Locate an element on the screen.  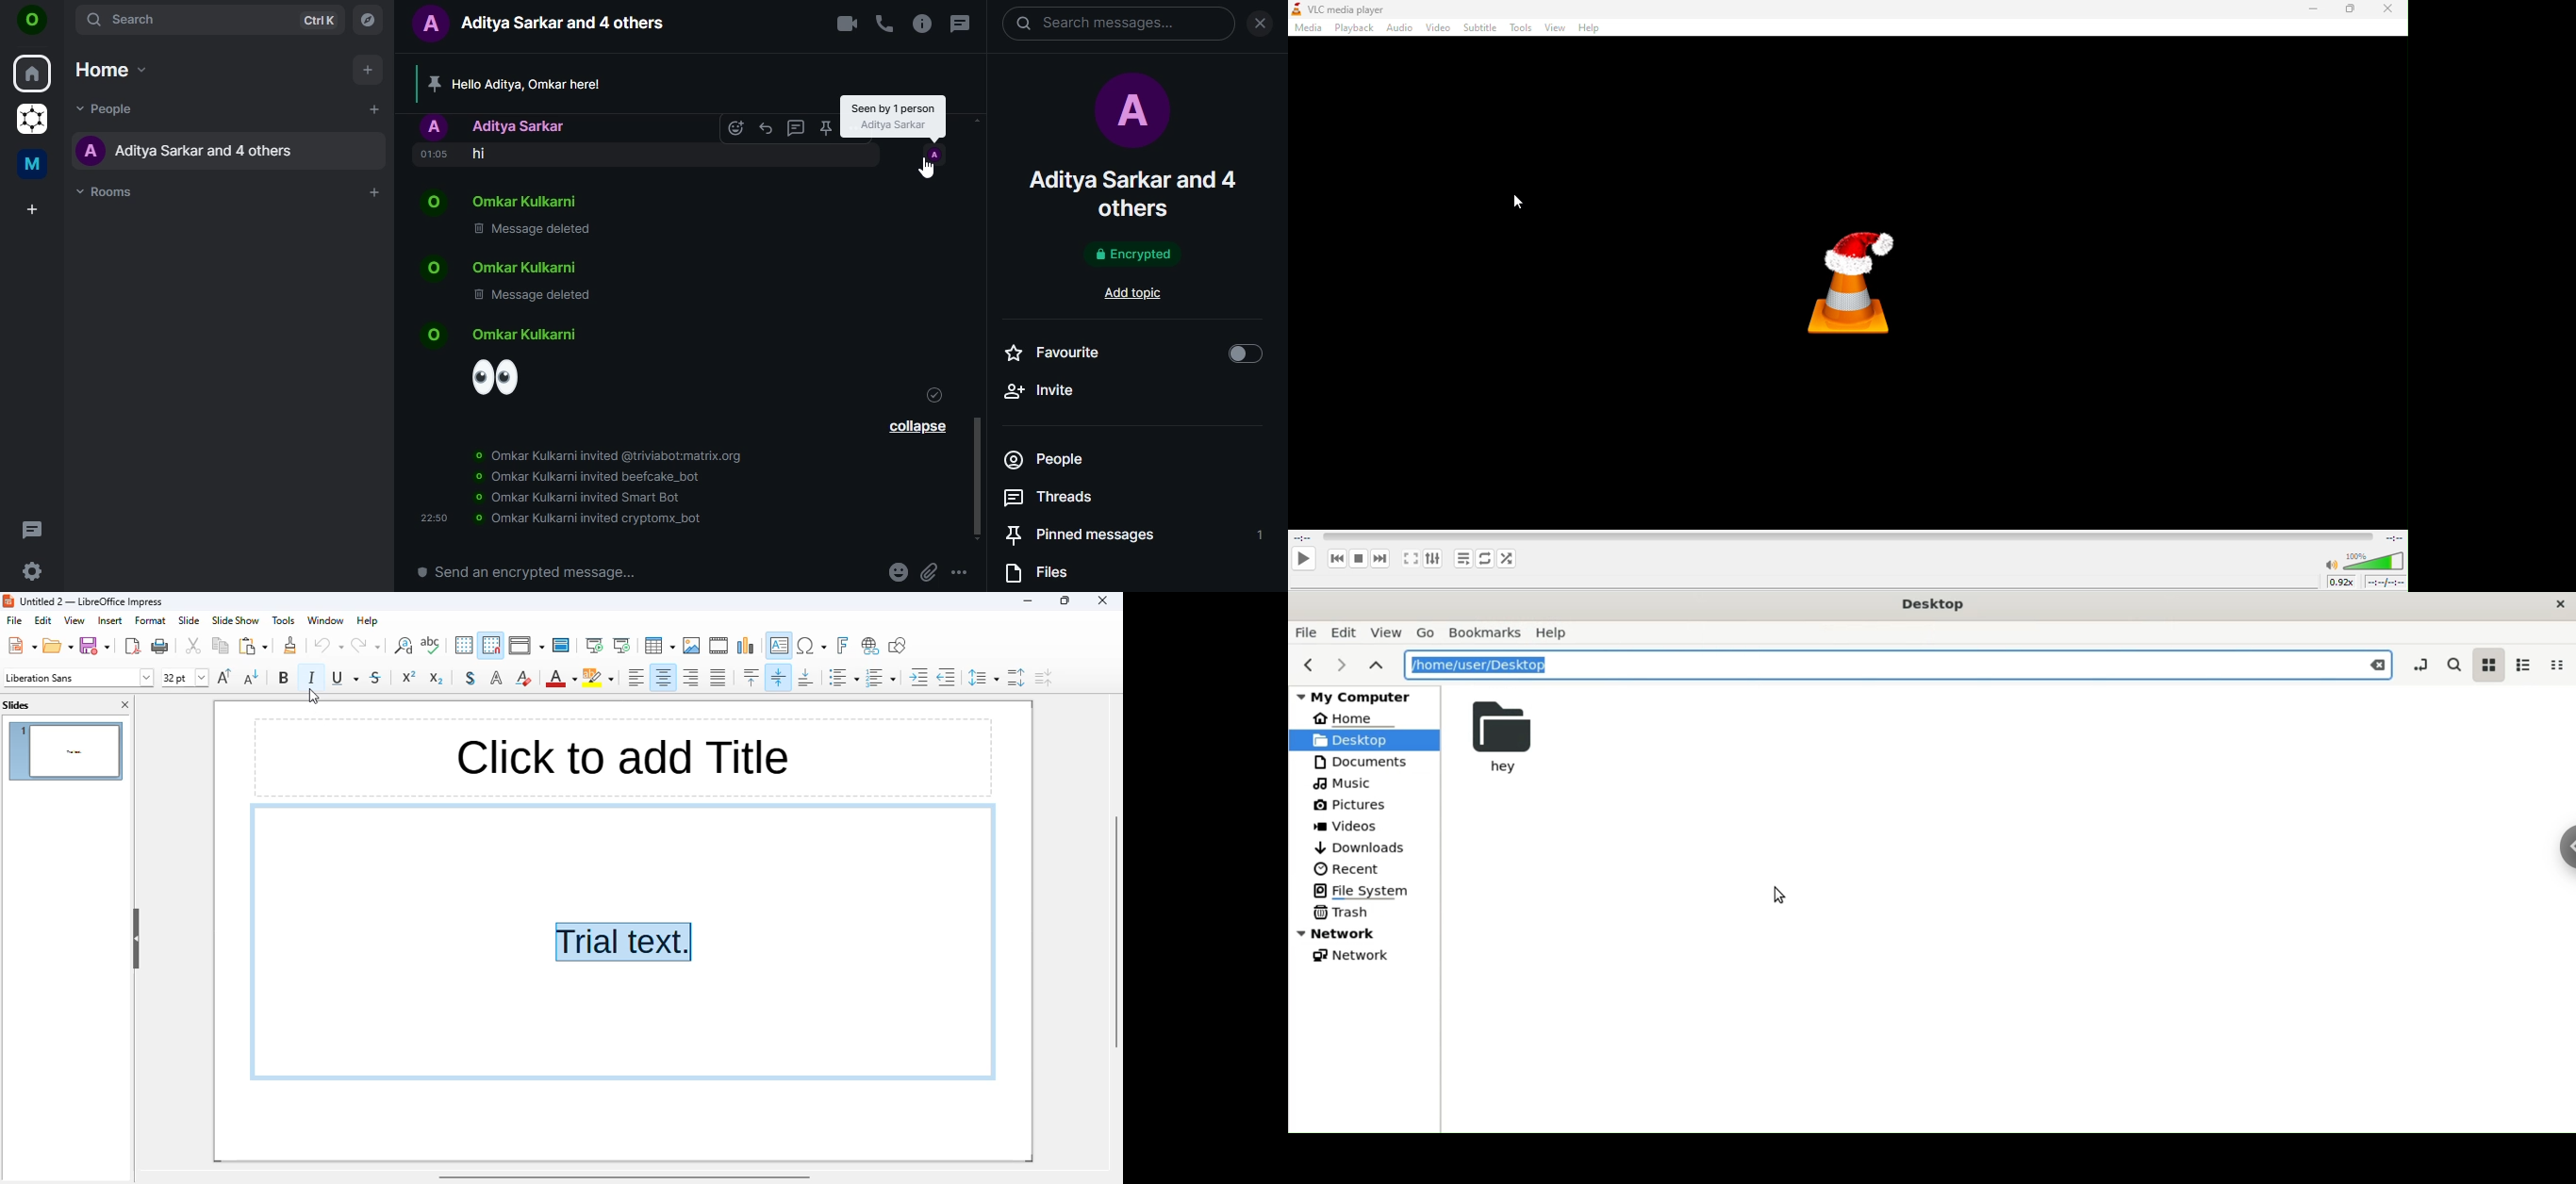
quick settings is located at coordinates (32, 573).